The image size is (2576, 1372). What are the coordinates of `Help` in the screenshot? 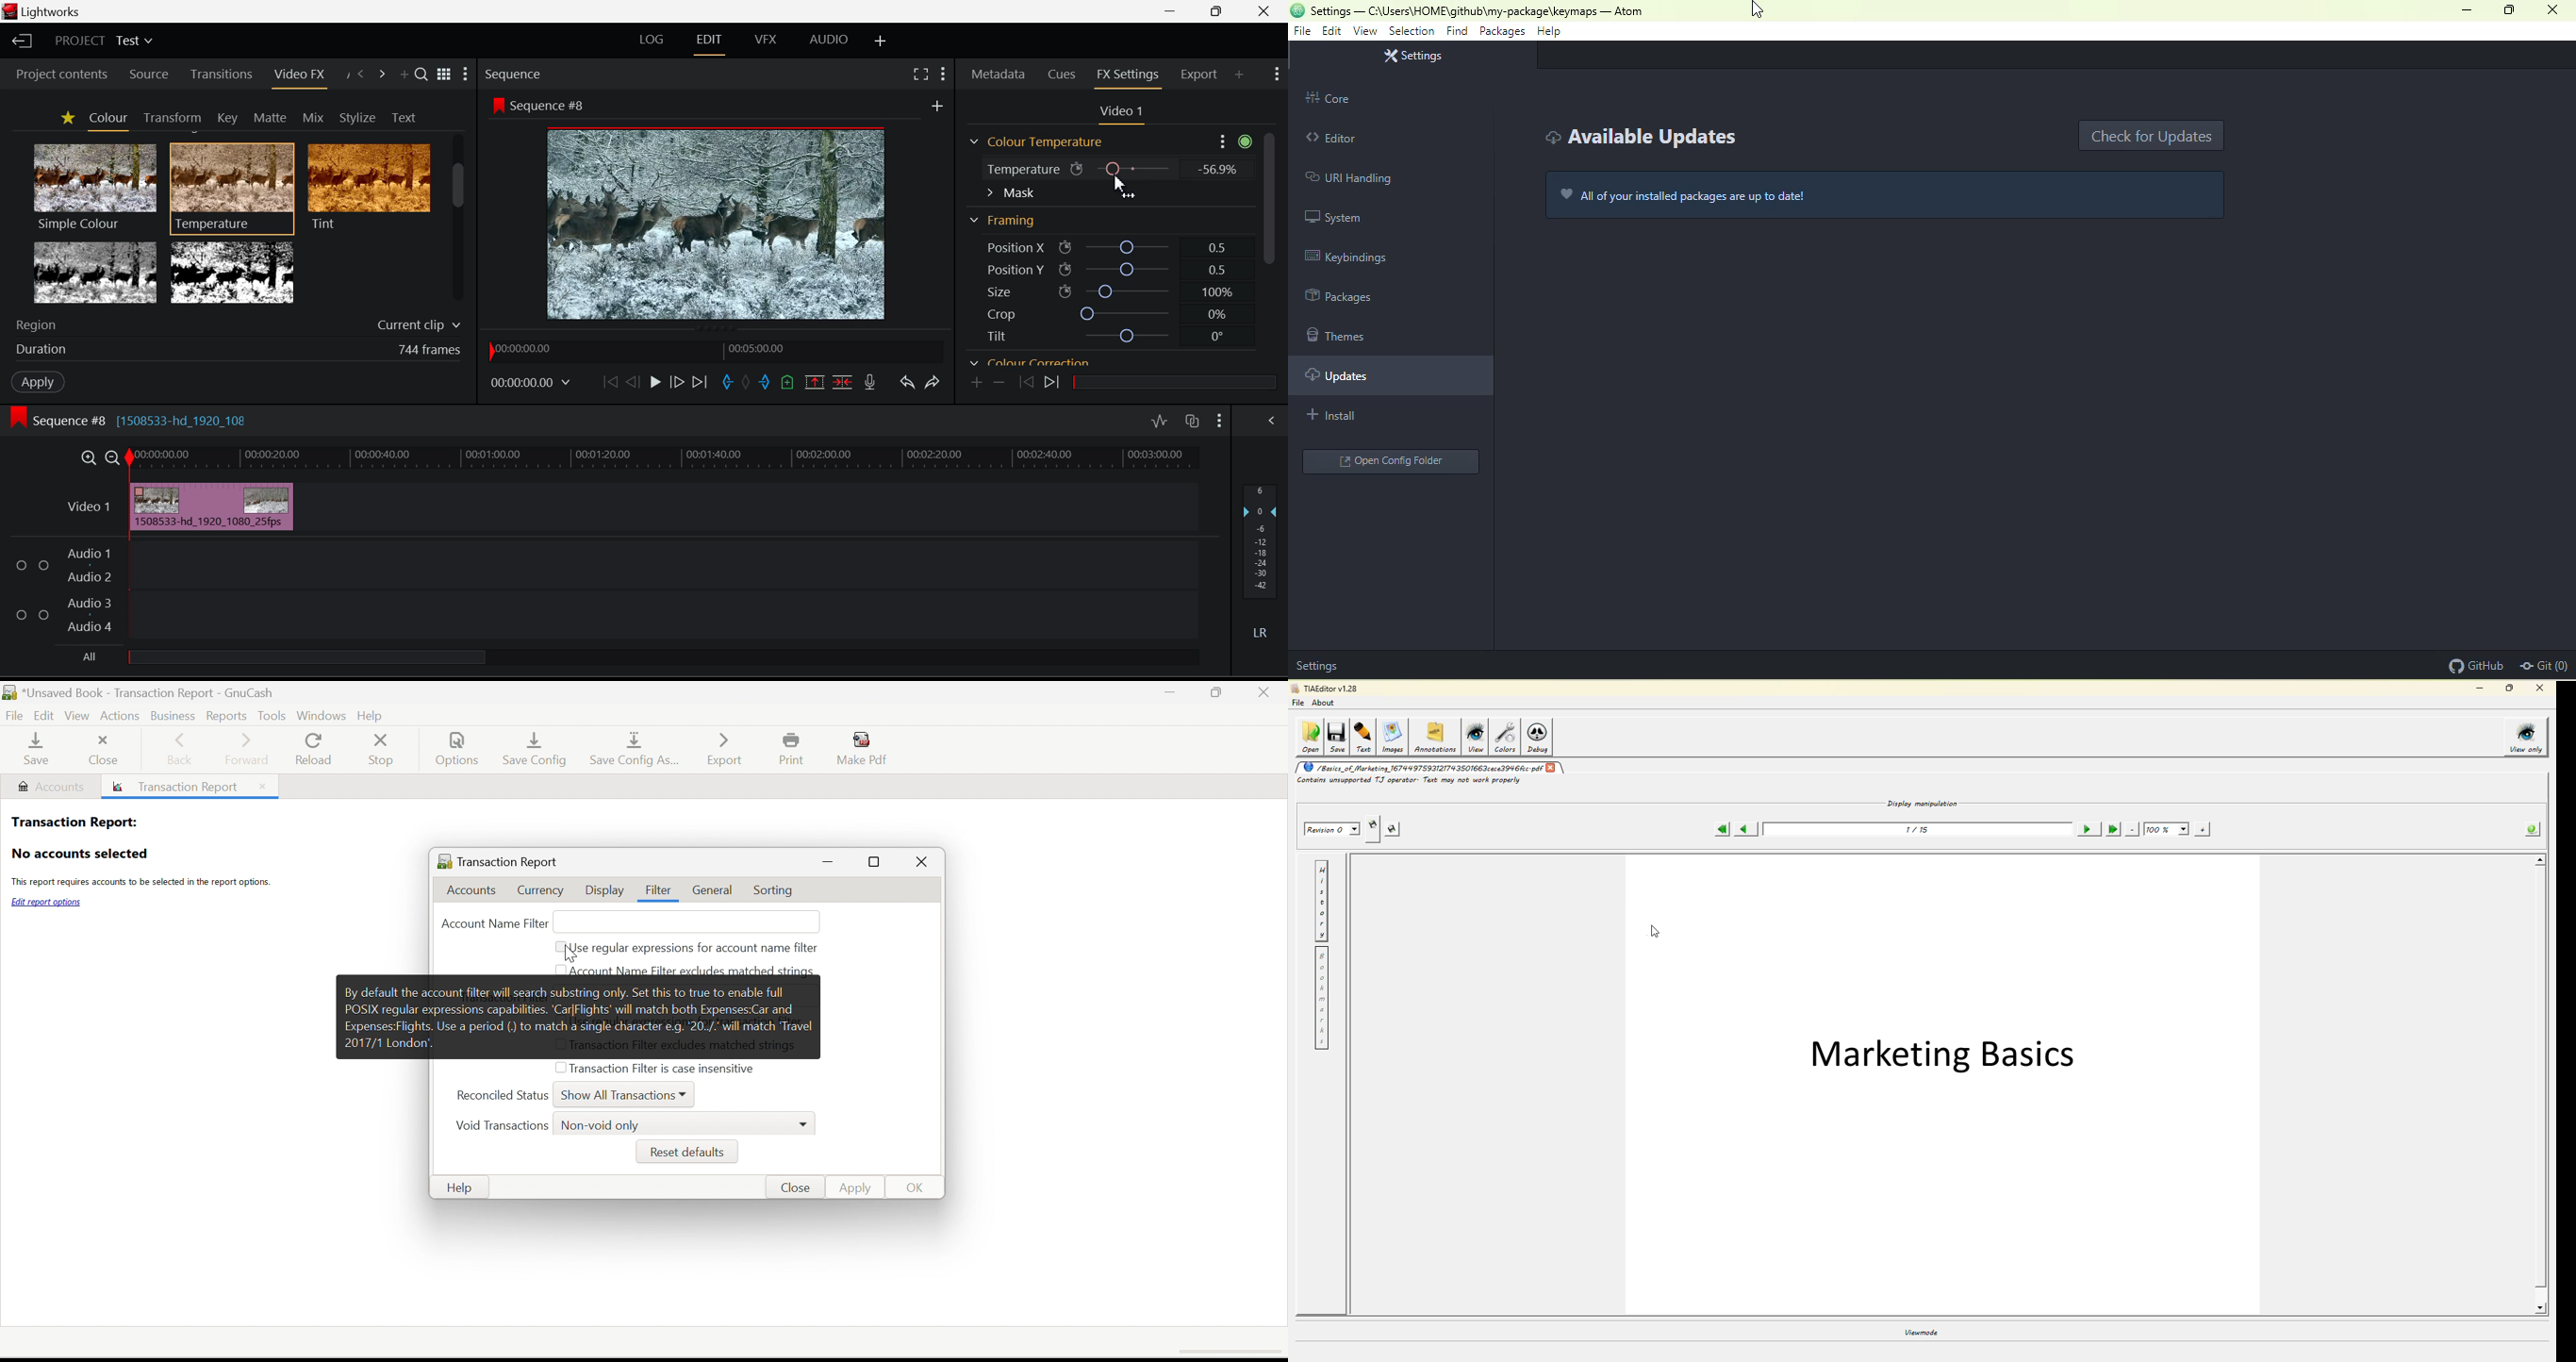 It's located at (464, 1188).